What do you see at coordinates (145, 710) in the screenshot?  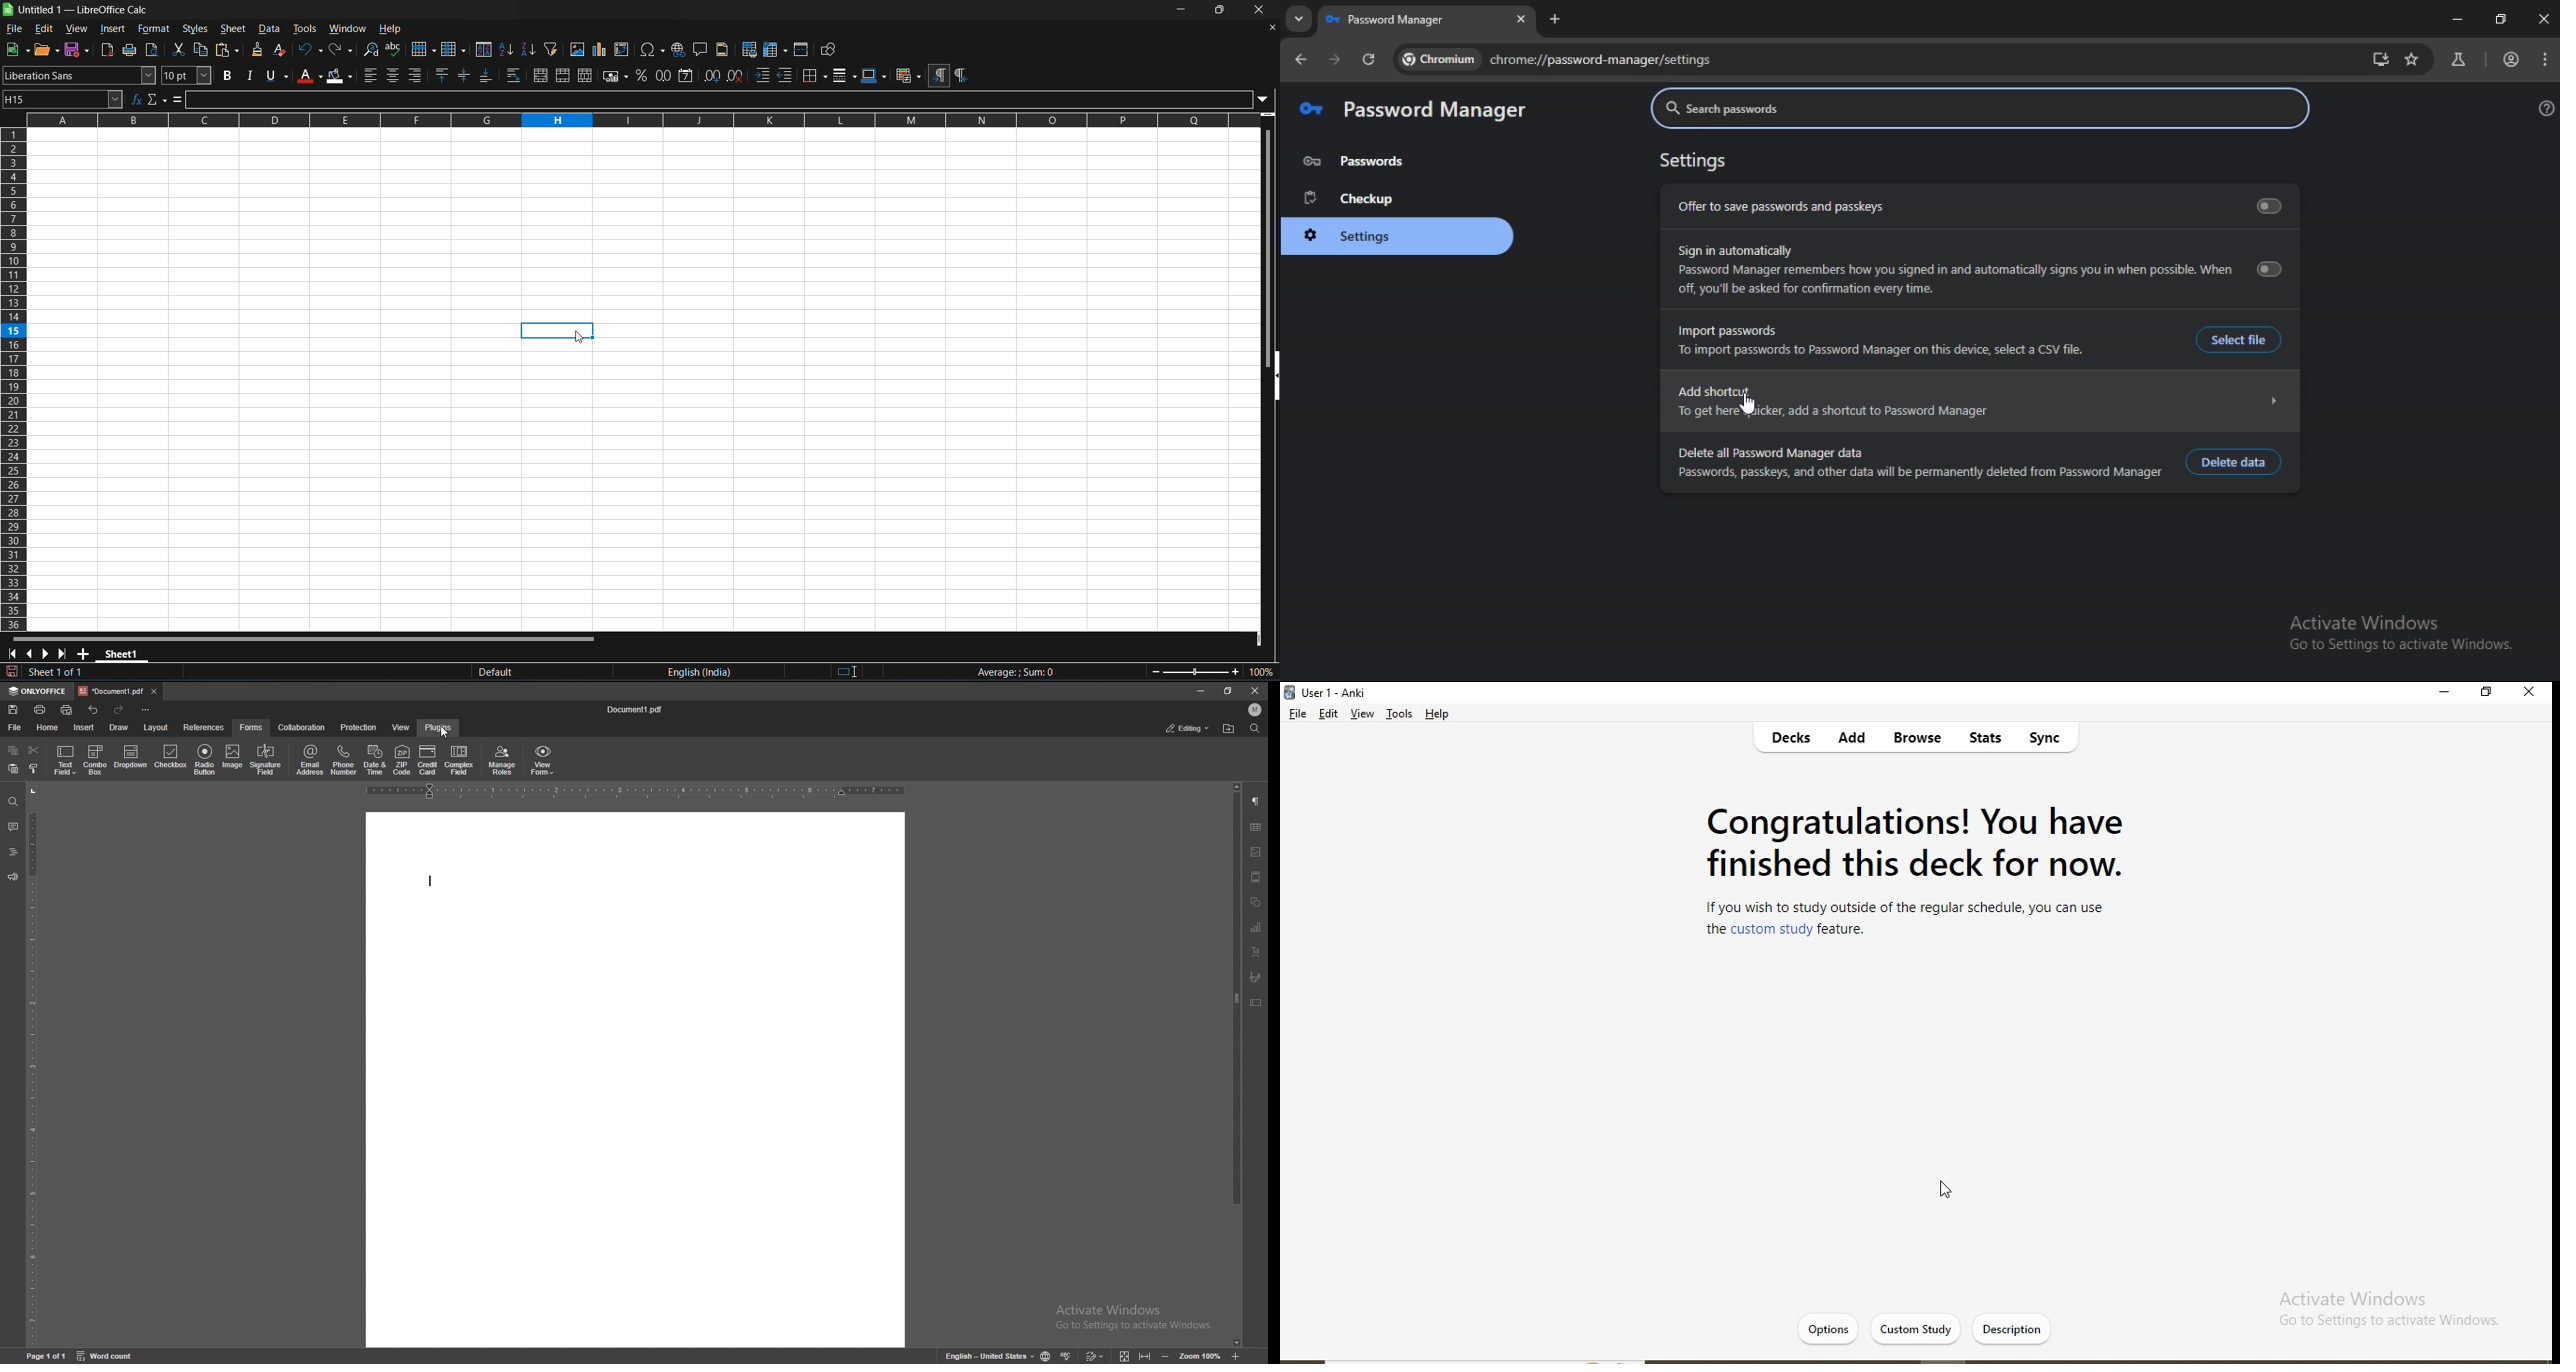 I see `customize toolbar` at bounding box center [145, 710].